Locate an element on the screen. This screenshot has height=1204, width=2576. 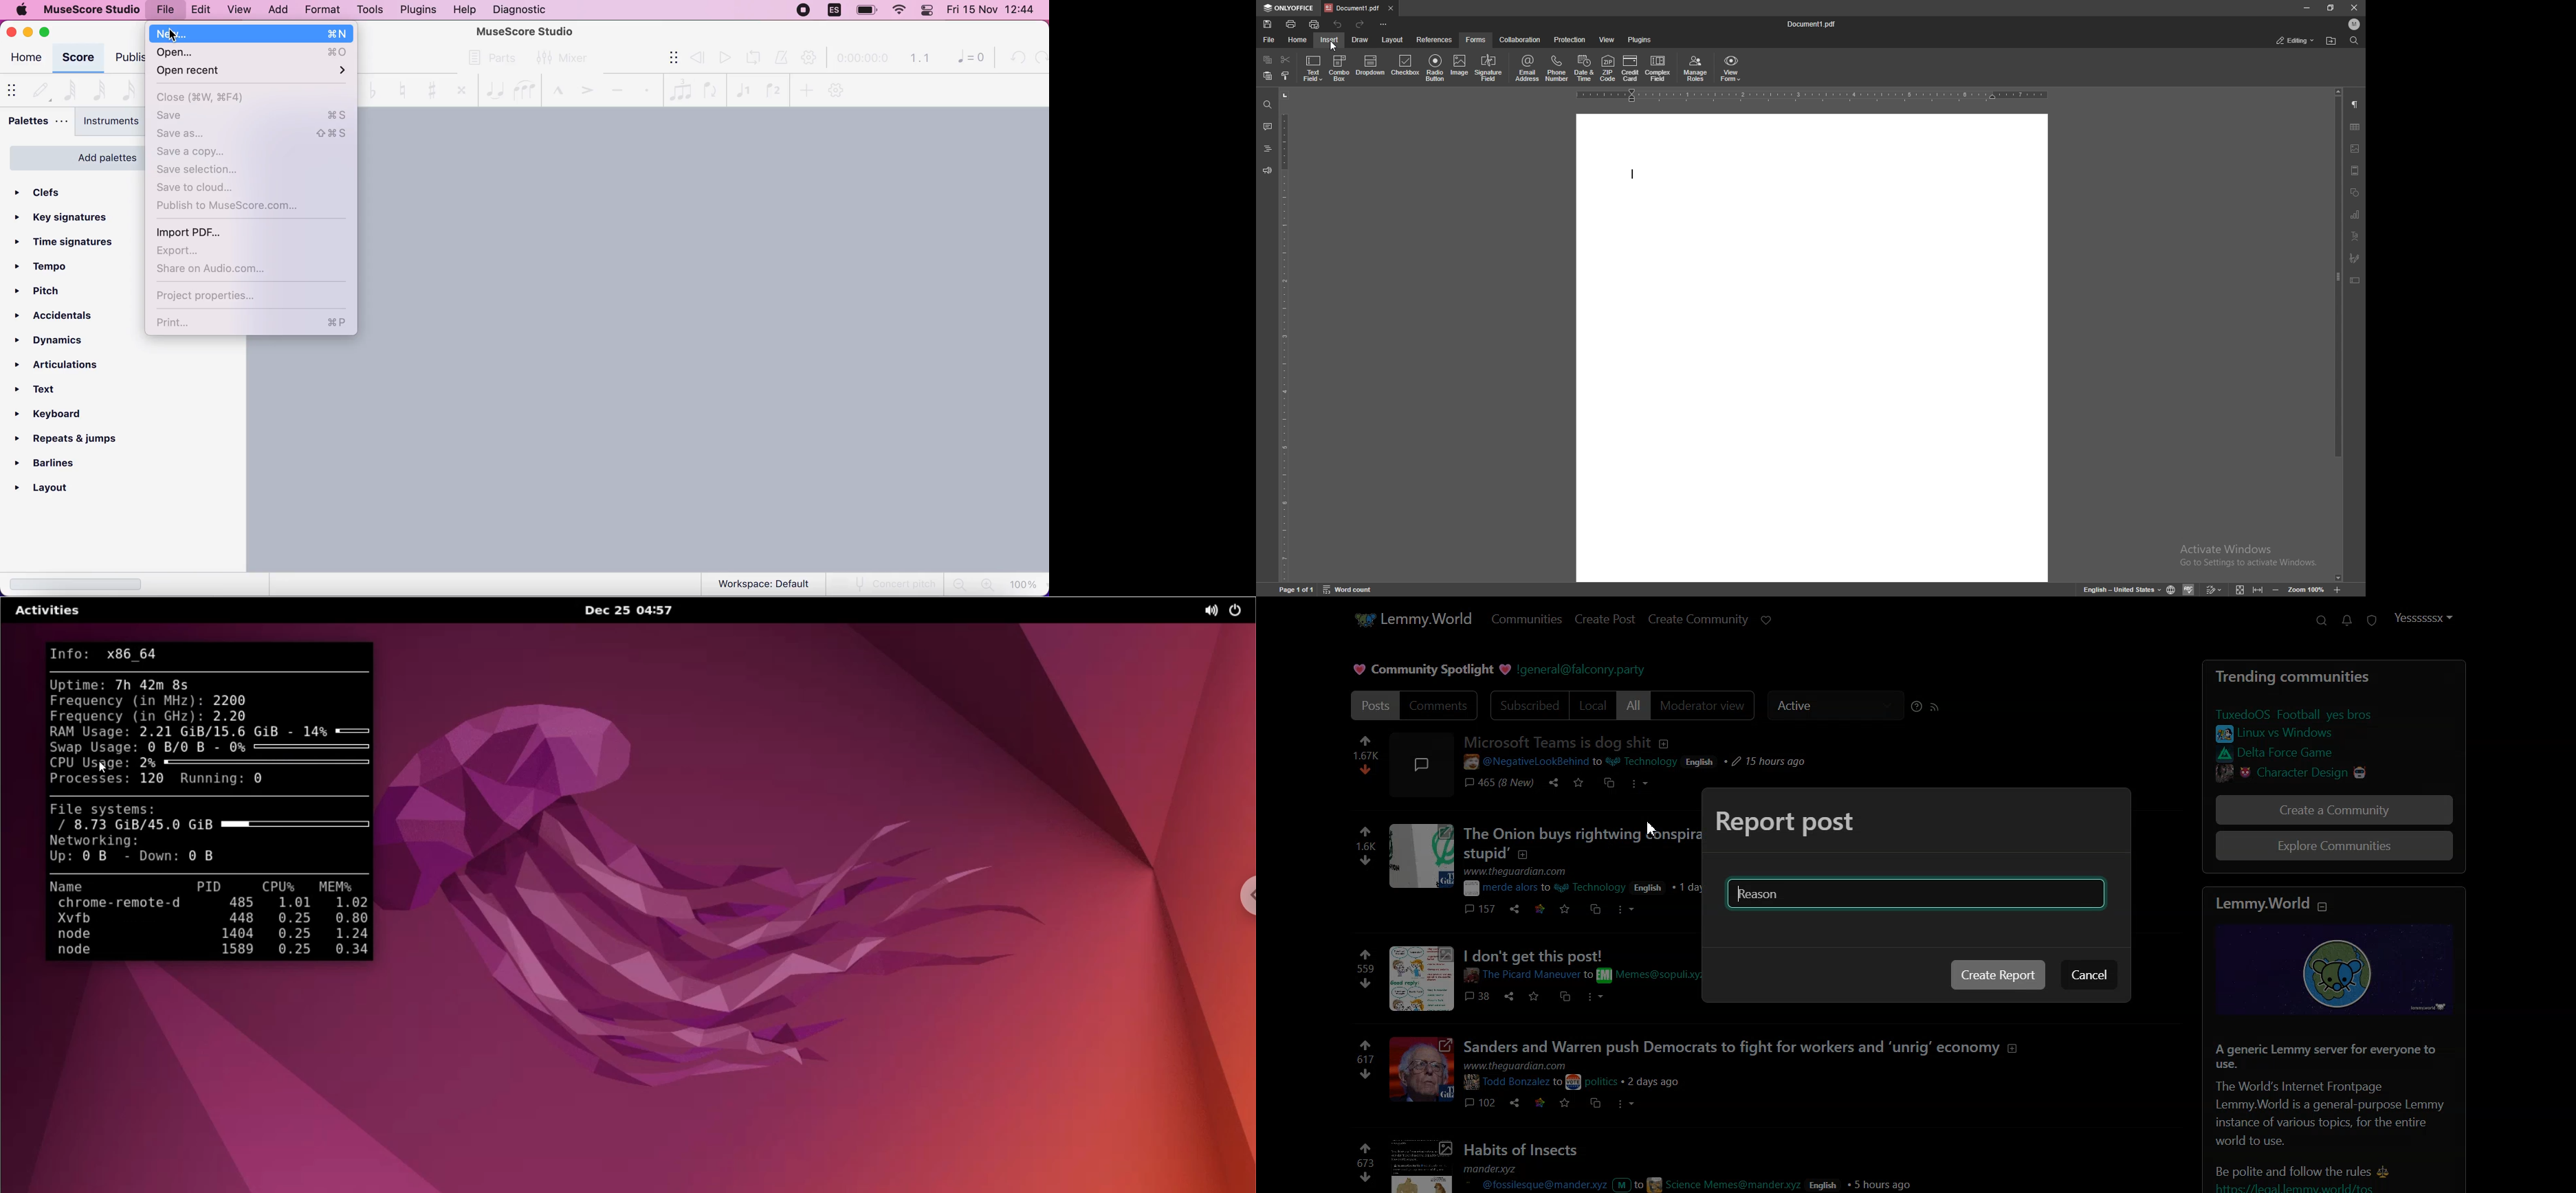
set doc language is located at coordinates (2172, 590).